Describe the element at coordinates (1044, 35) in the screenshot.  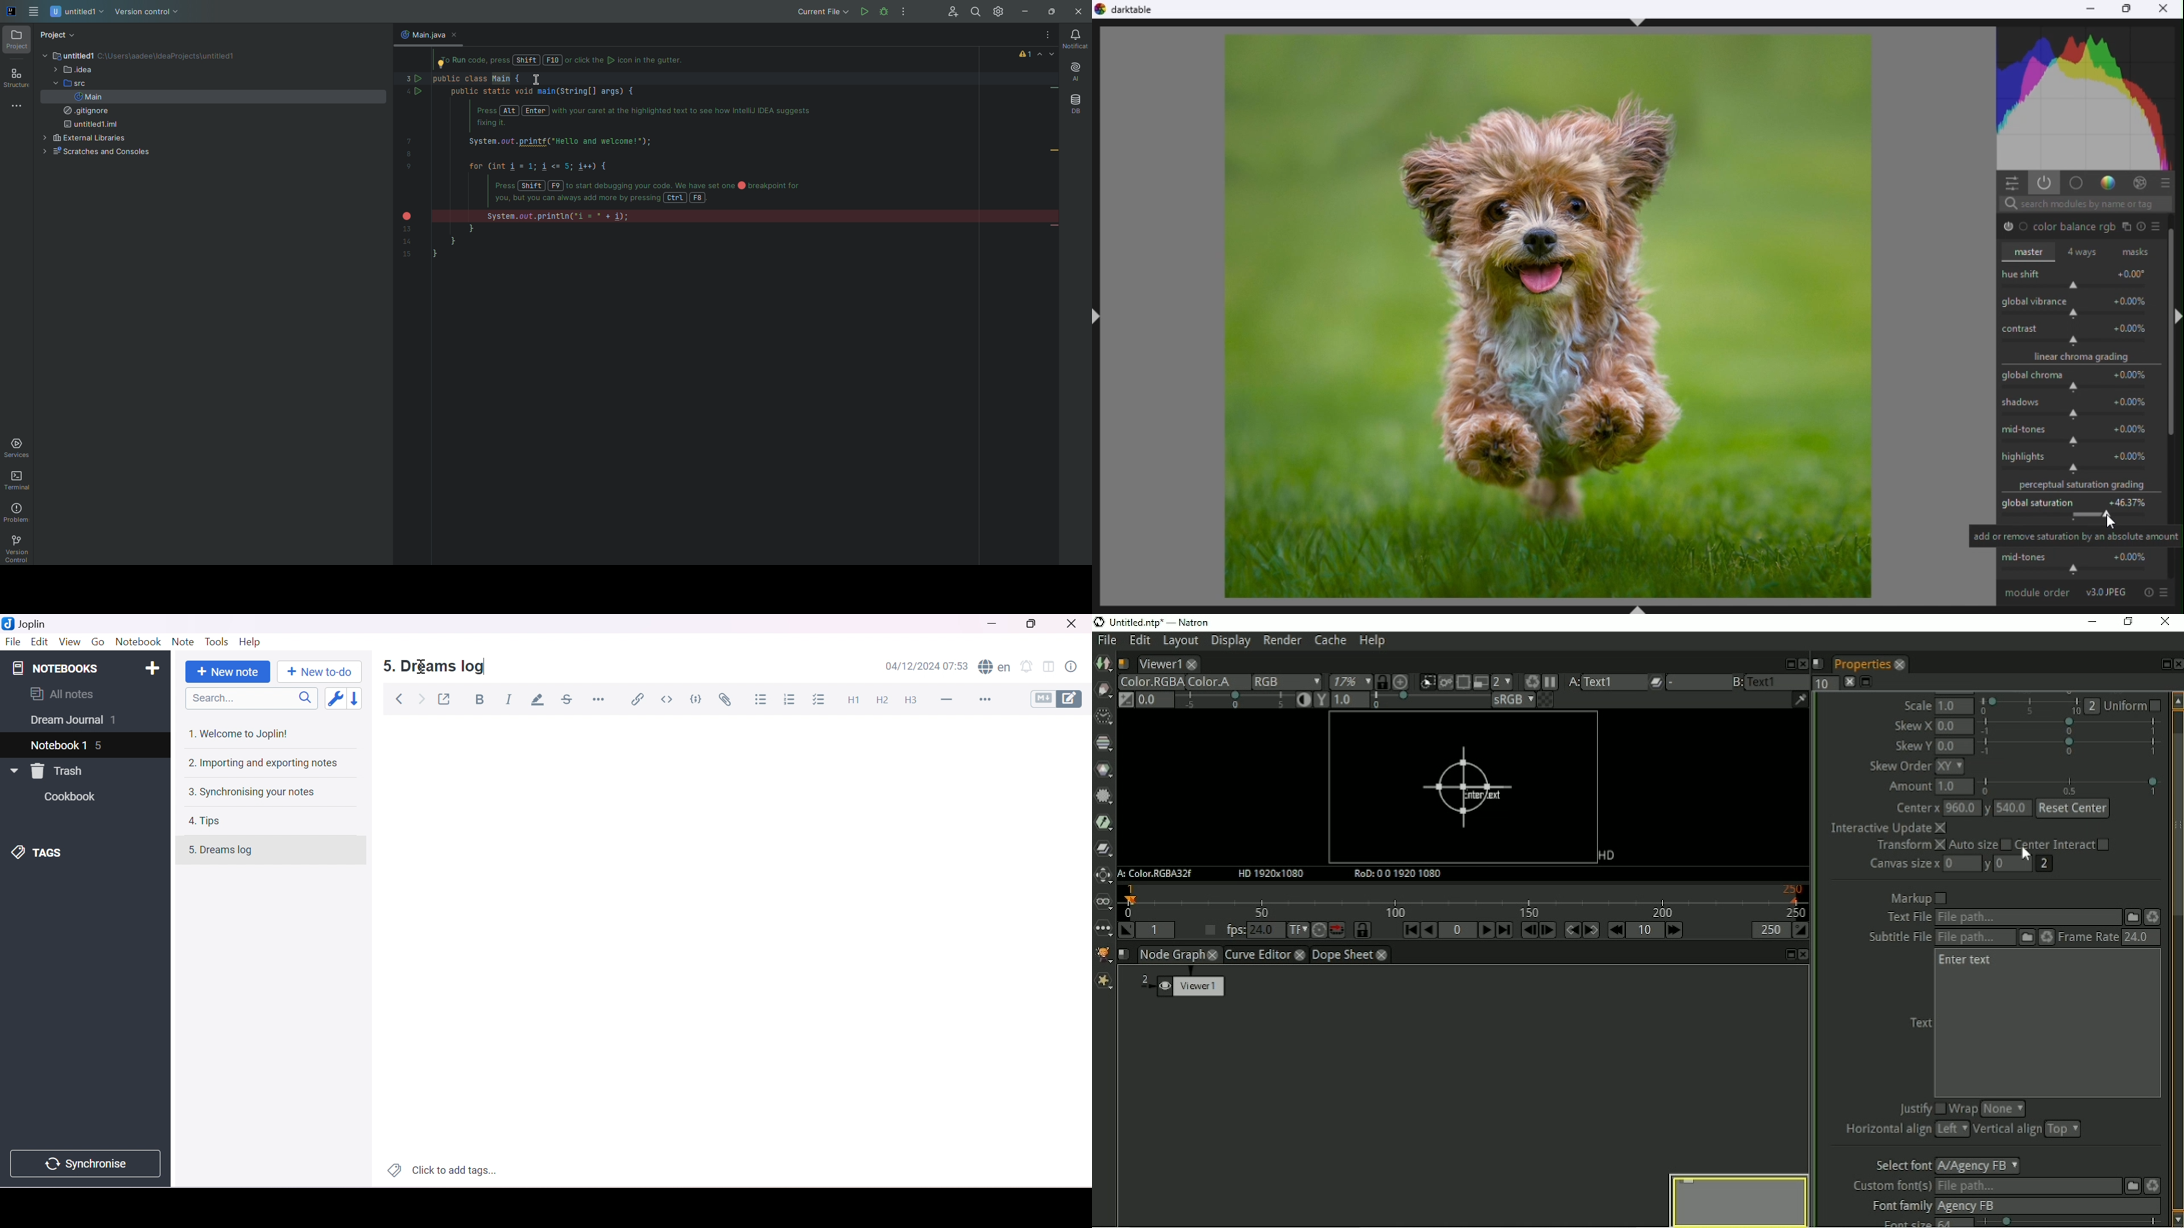
I see `Options` at that location.